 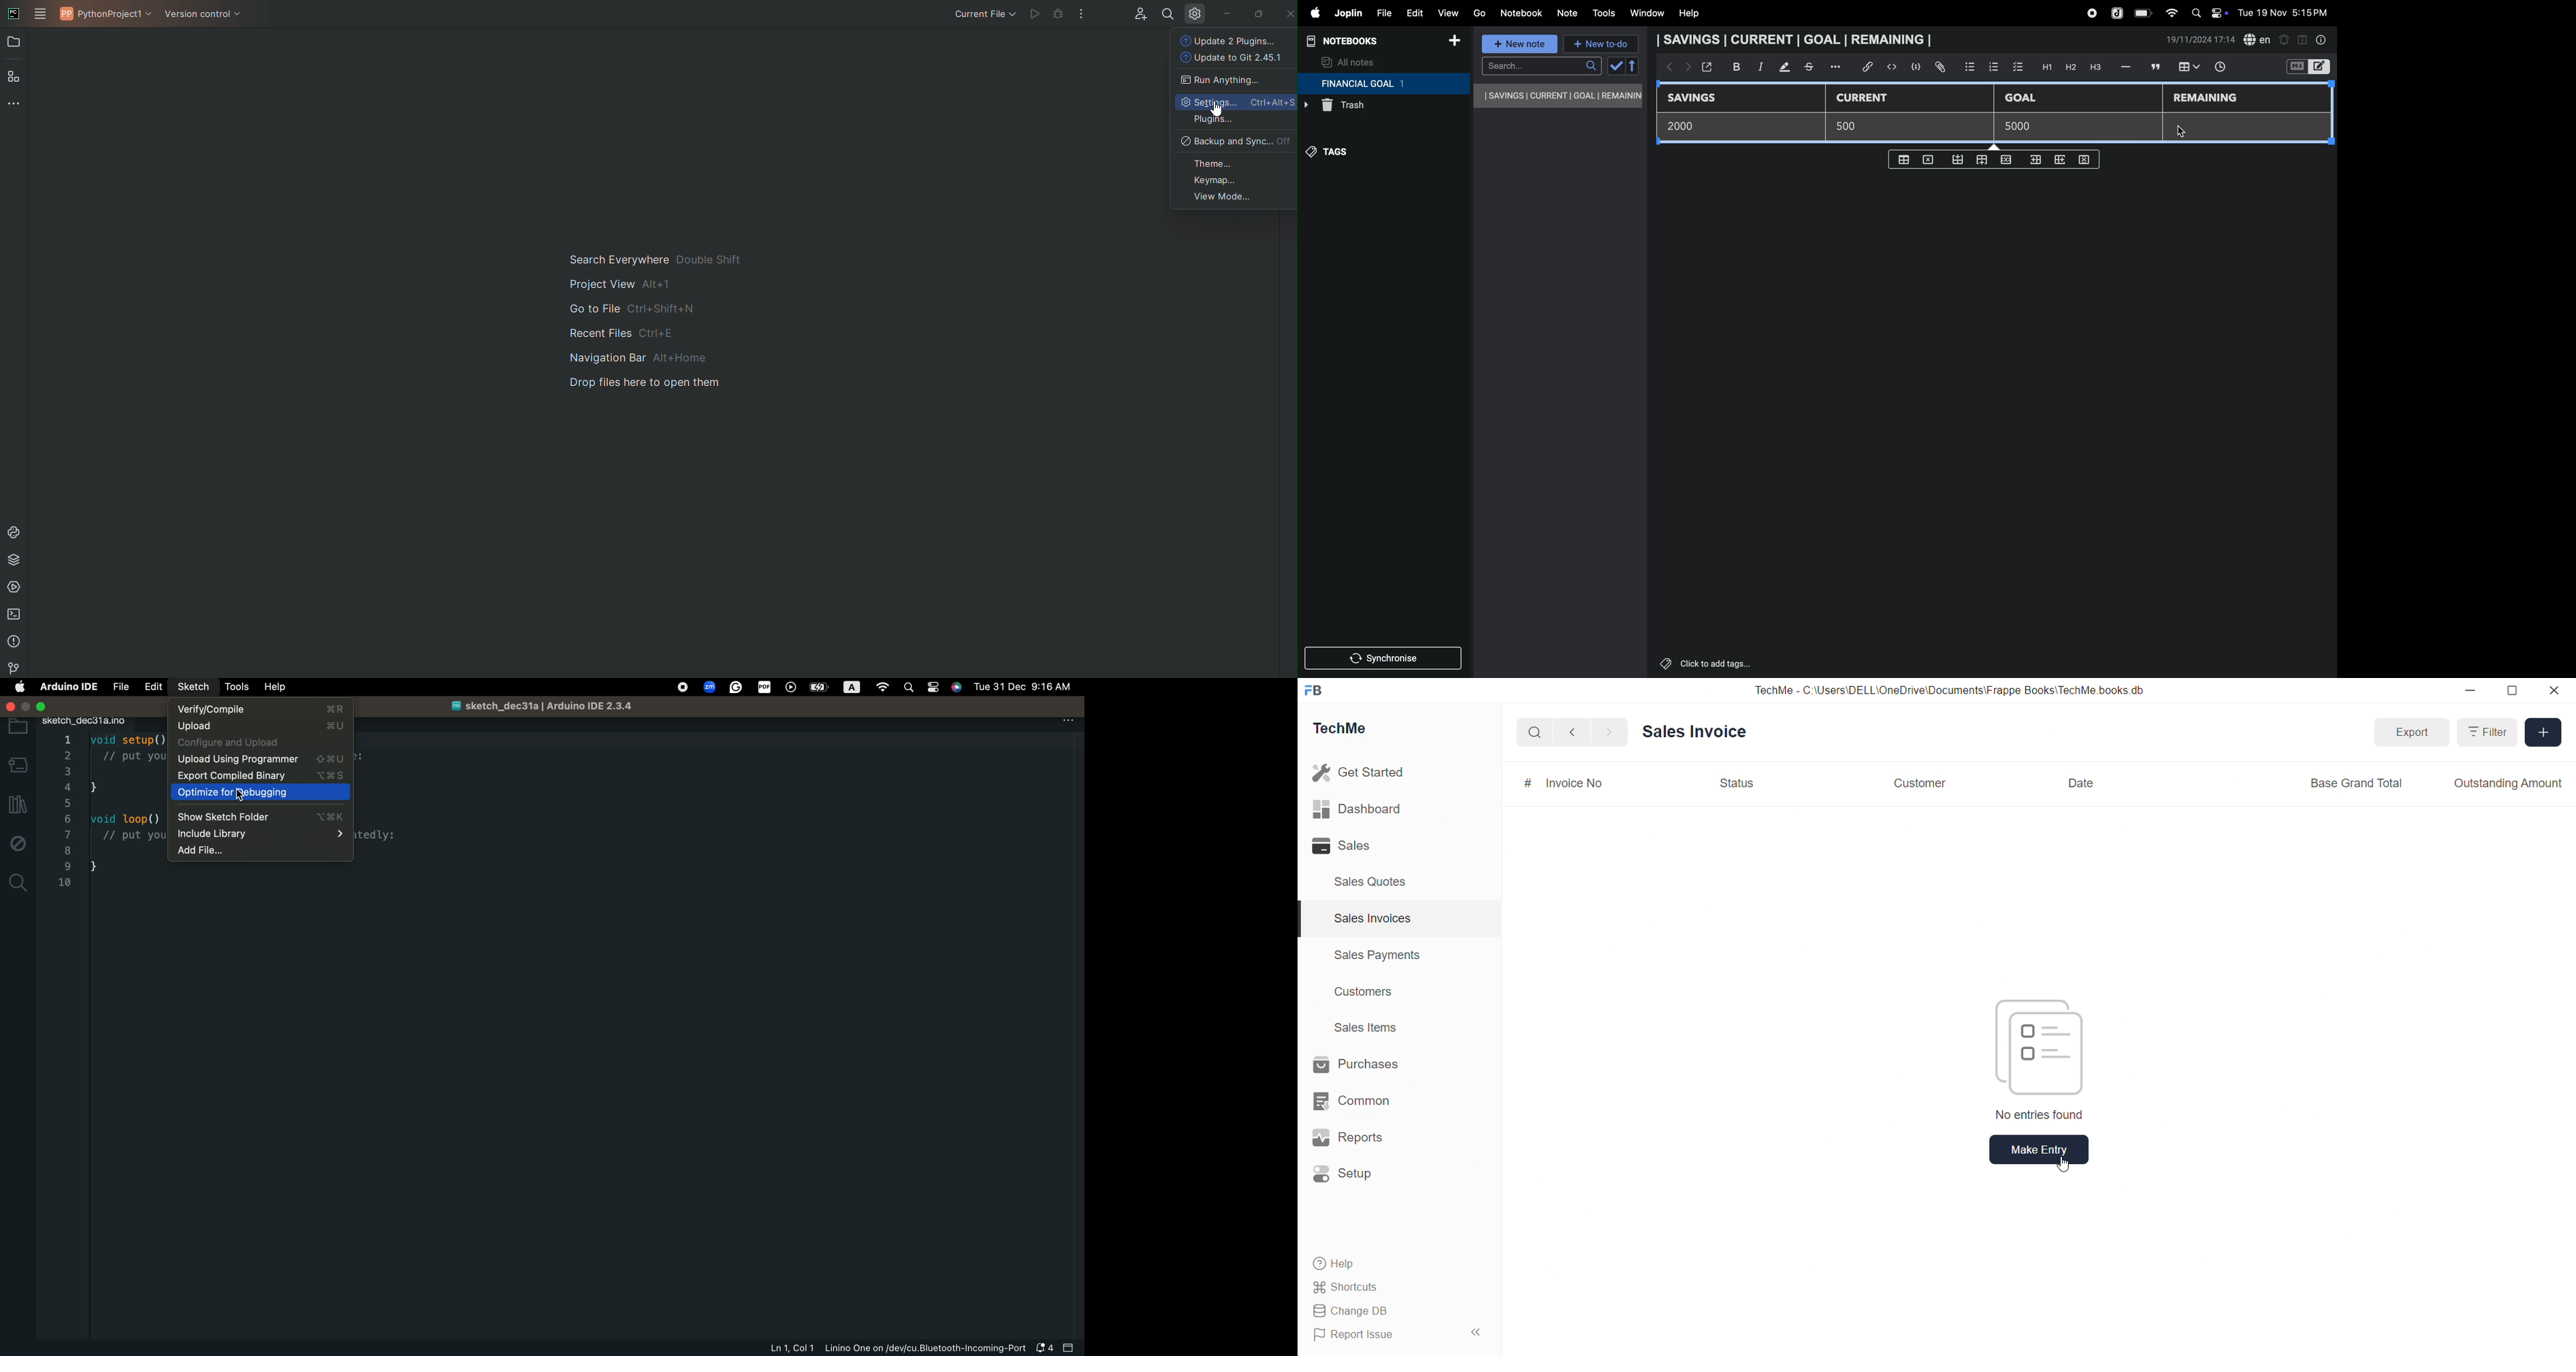 I want to click on cursor, so click(x=2180, y=128).